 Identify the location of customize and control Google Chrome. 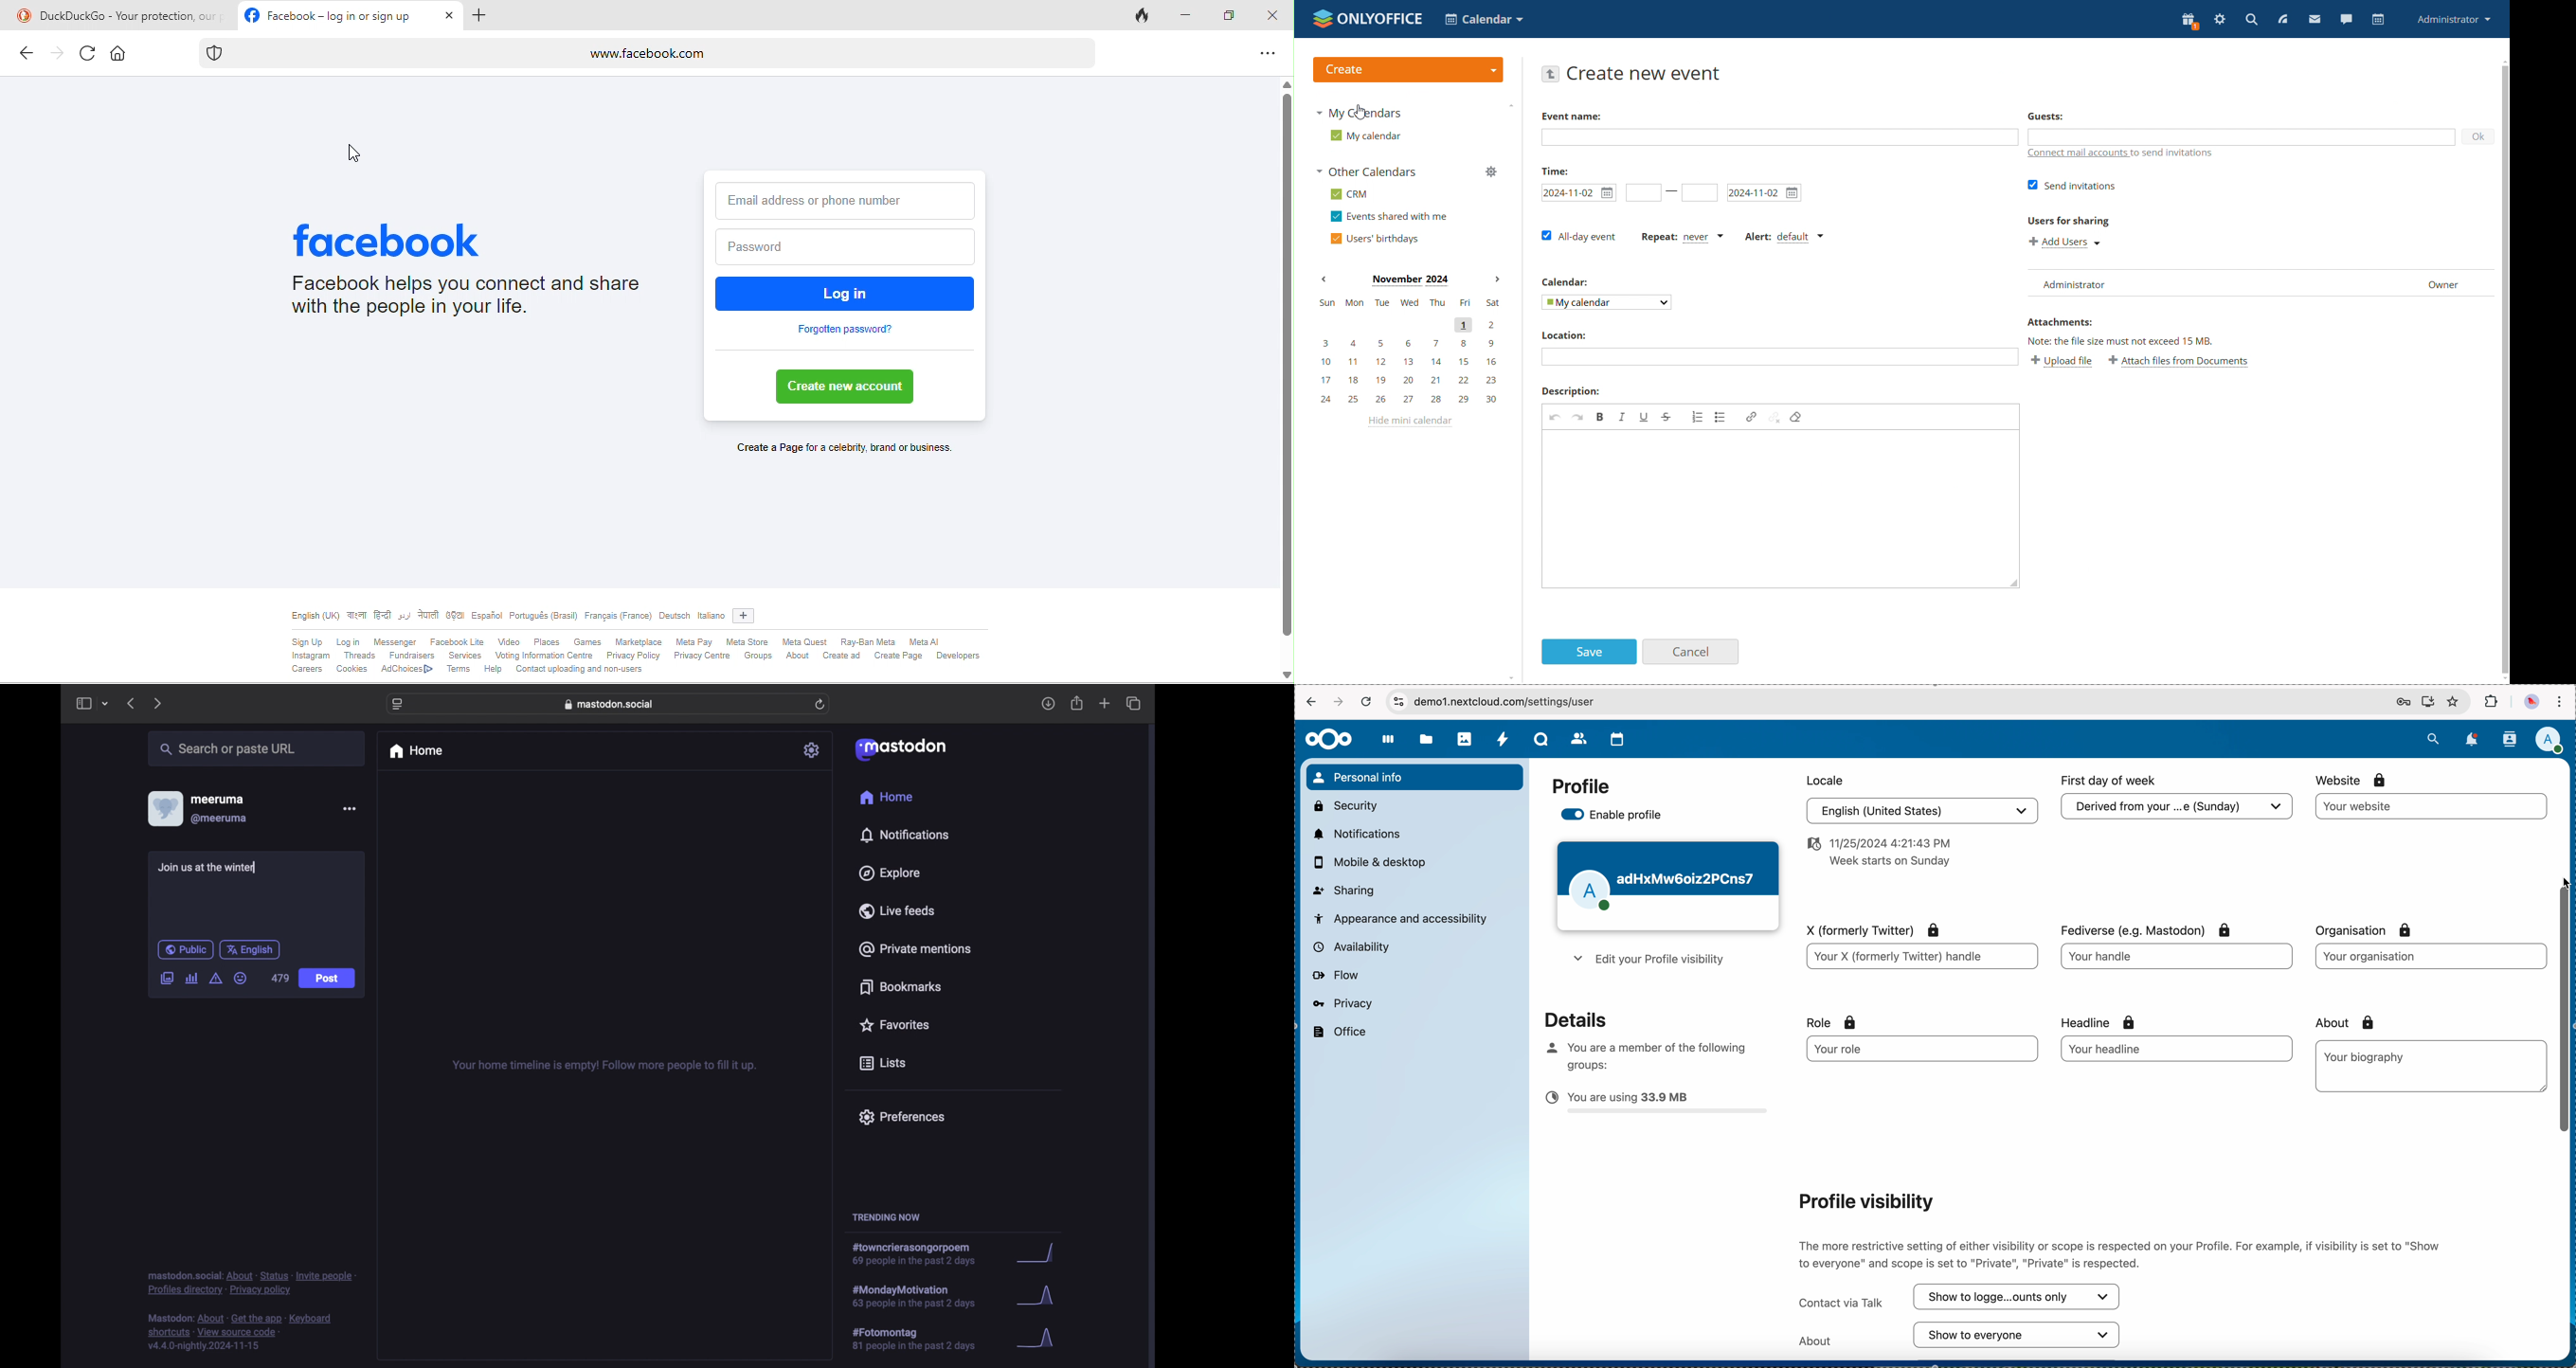
(2560, 702).